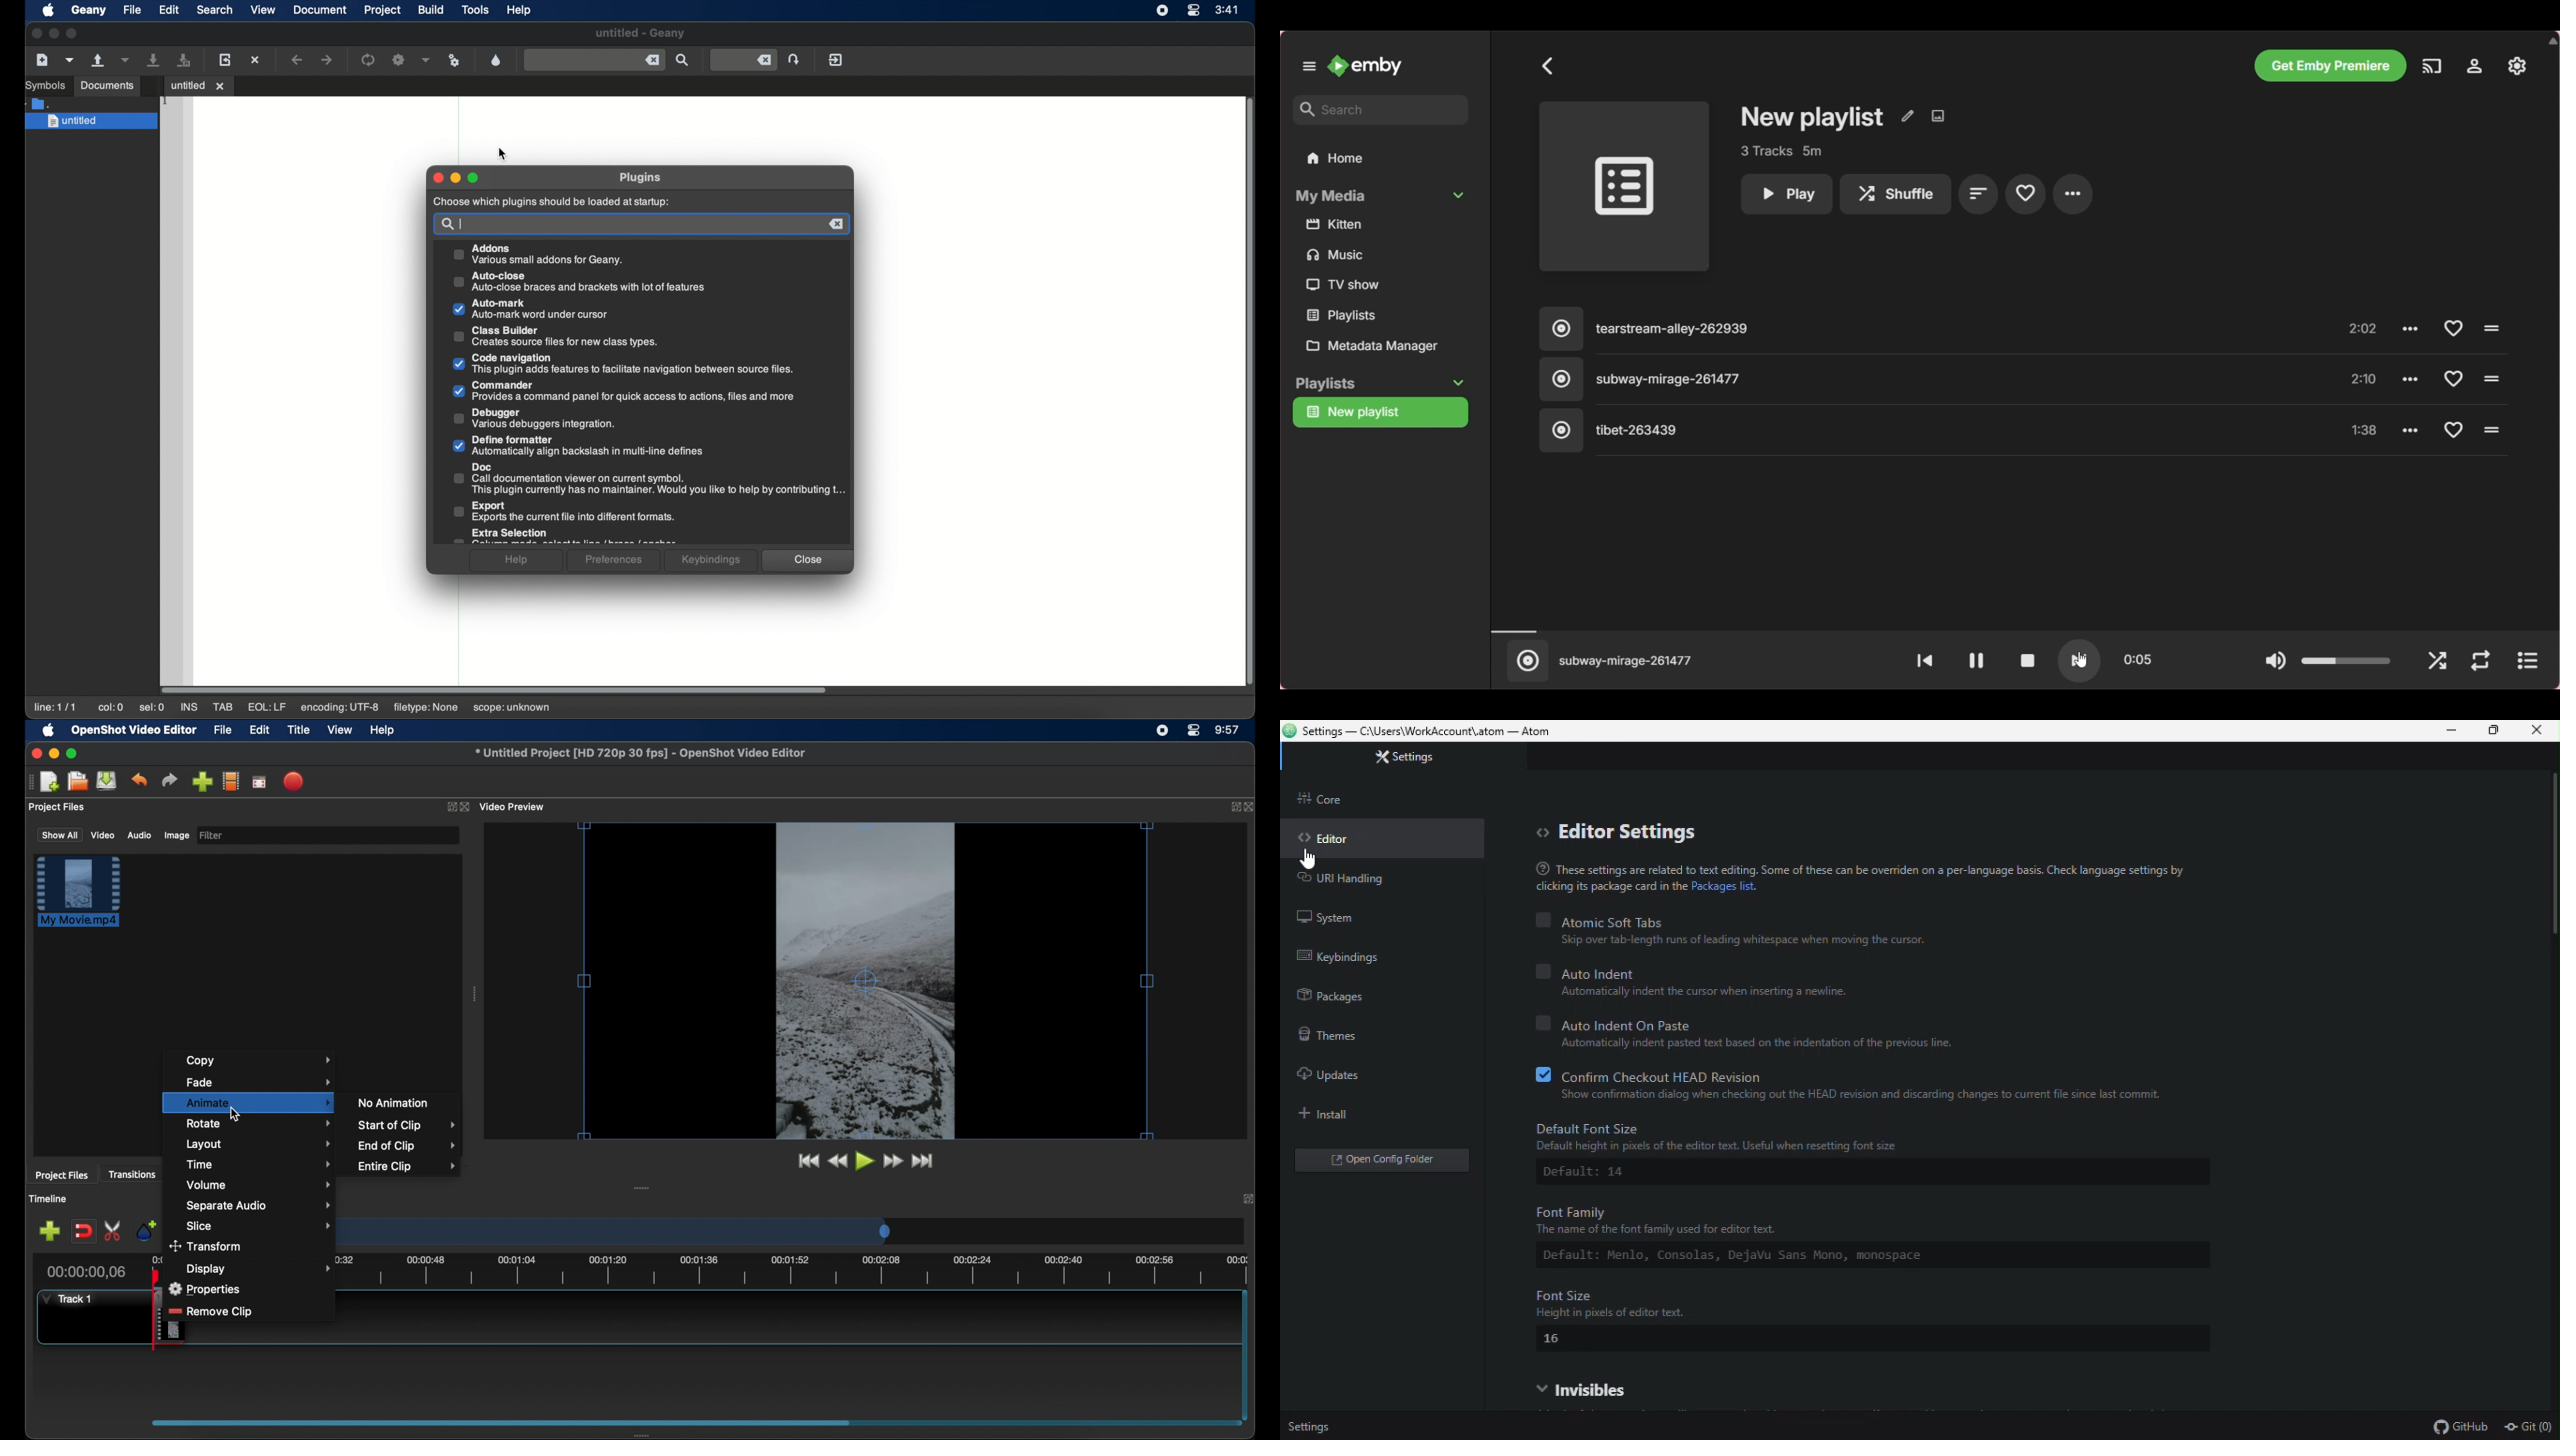  Describe the element at coordinates (1311, 860) in the screenshot. I see `cursor` at that location.